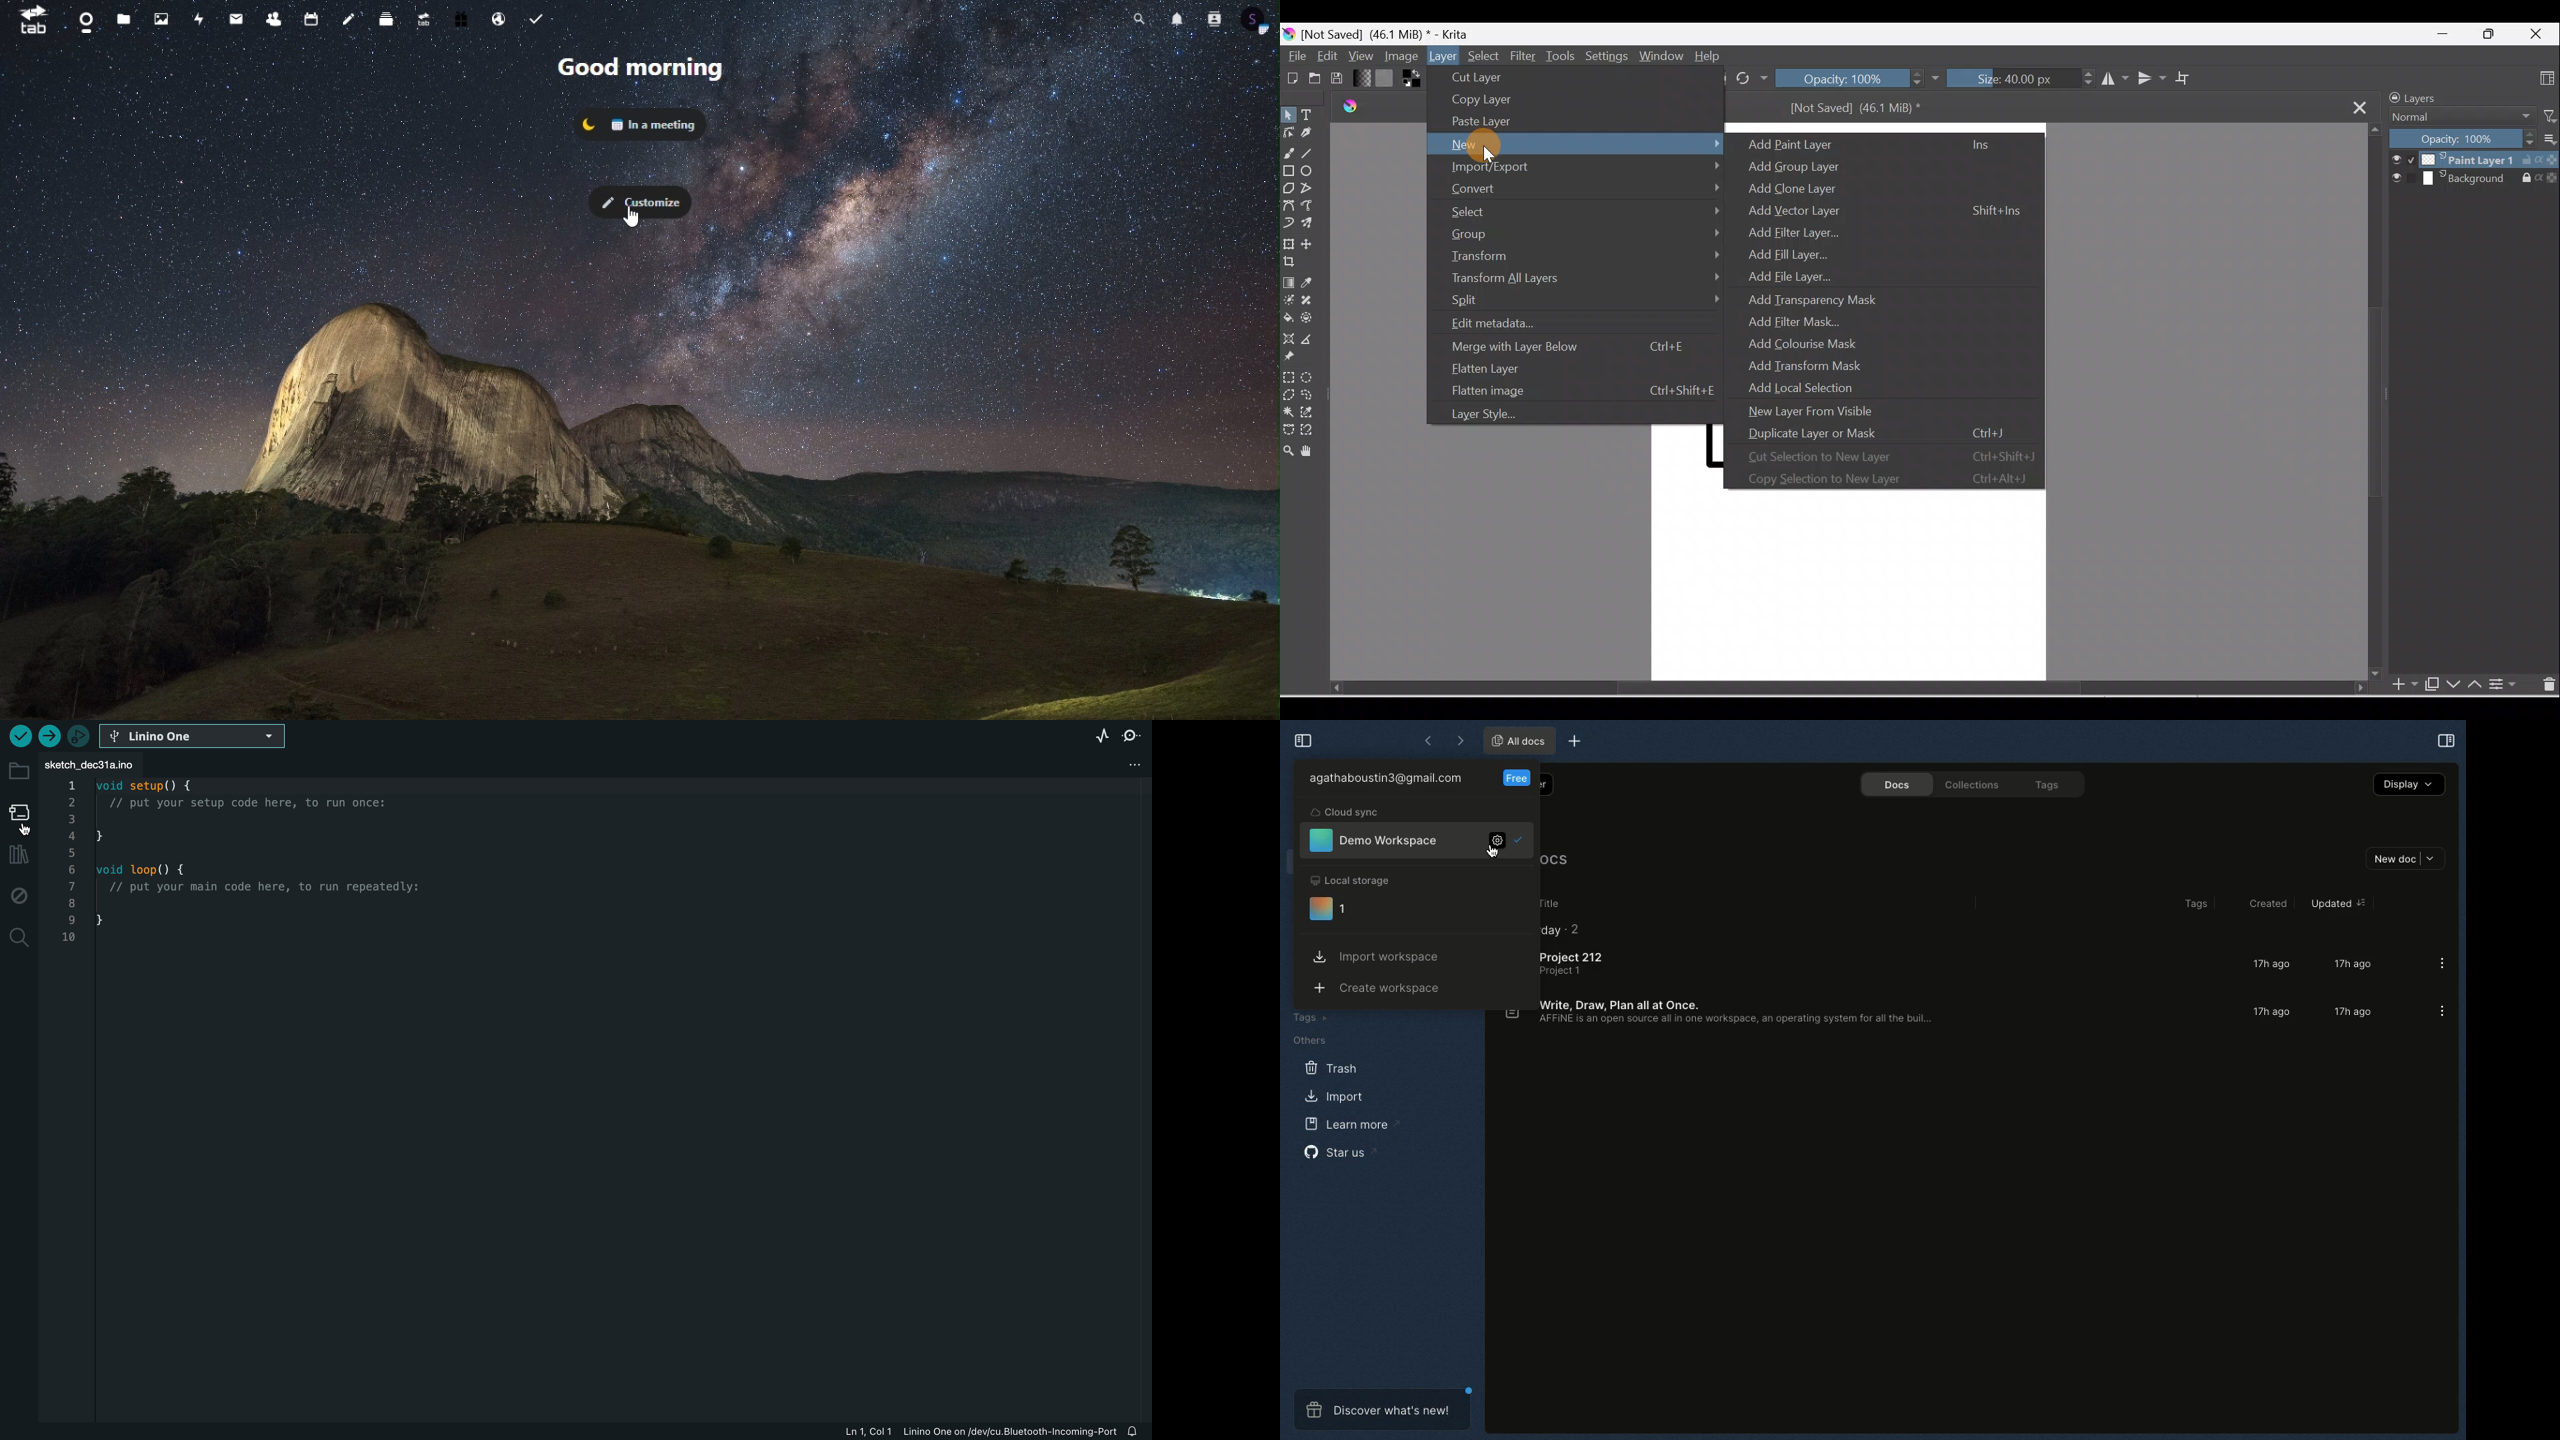 The width and height of the screenshot is (2576, 1456). Describe the element at coordinates (2462, 139) in the screenshot. I see `Opacity: 100%` at that location.